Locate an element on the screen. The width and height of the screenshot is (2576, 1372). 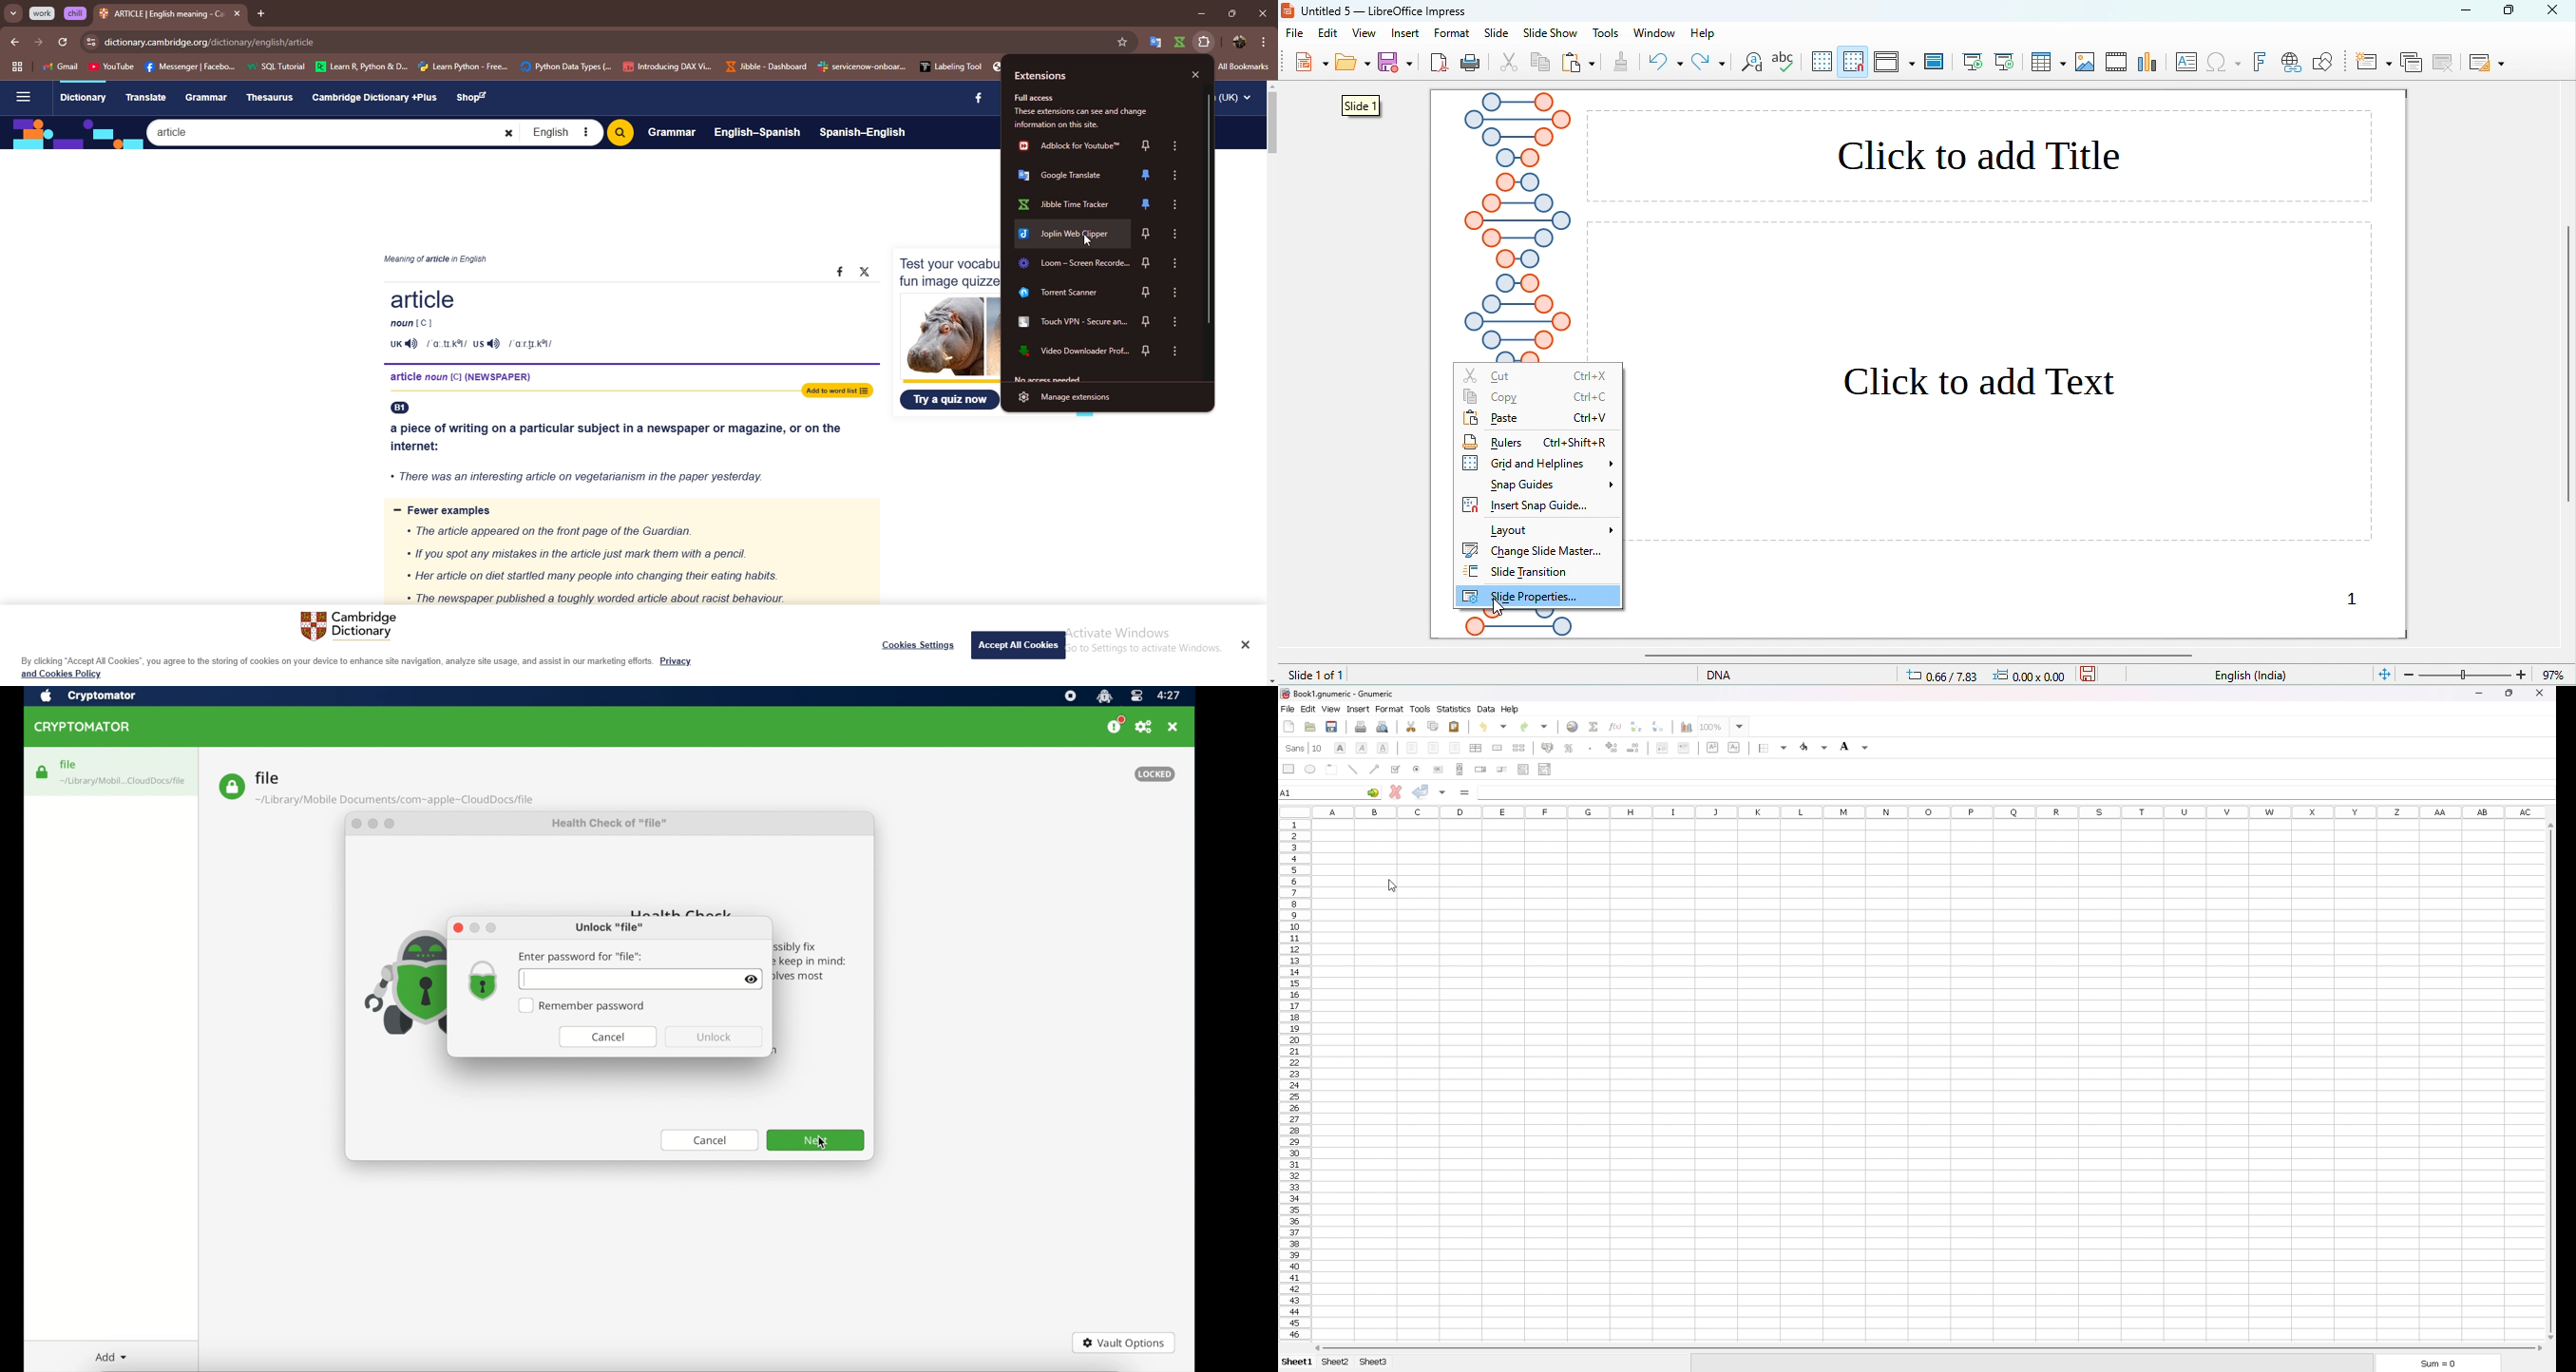
extension is located at coordinates (1181, 42).